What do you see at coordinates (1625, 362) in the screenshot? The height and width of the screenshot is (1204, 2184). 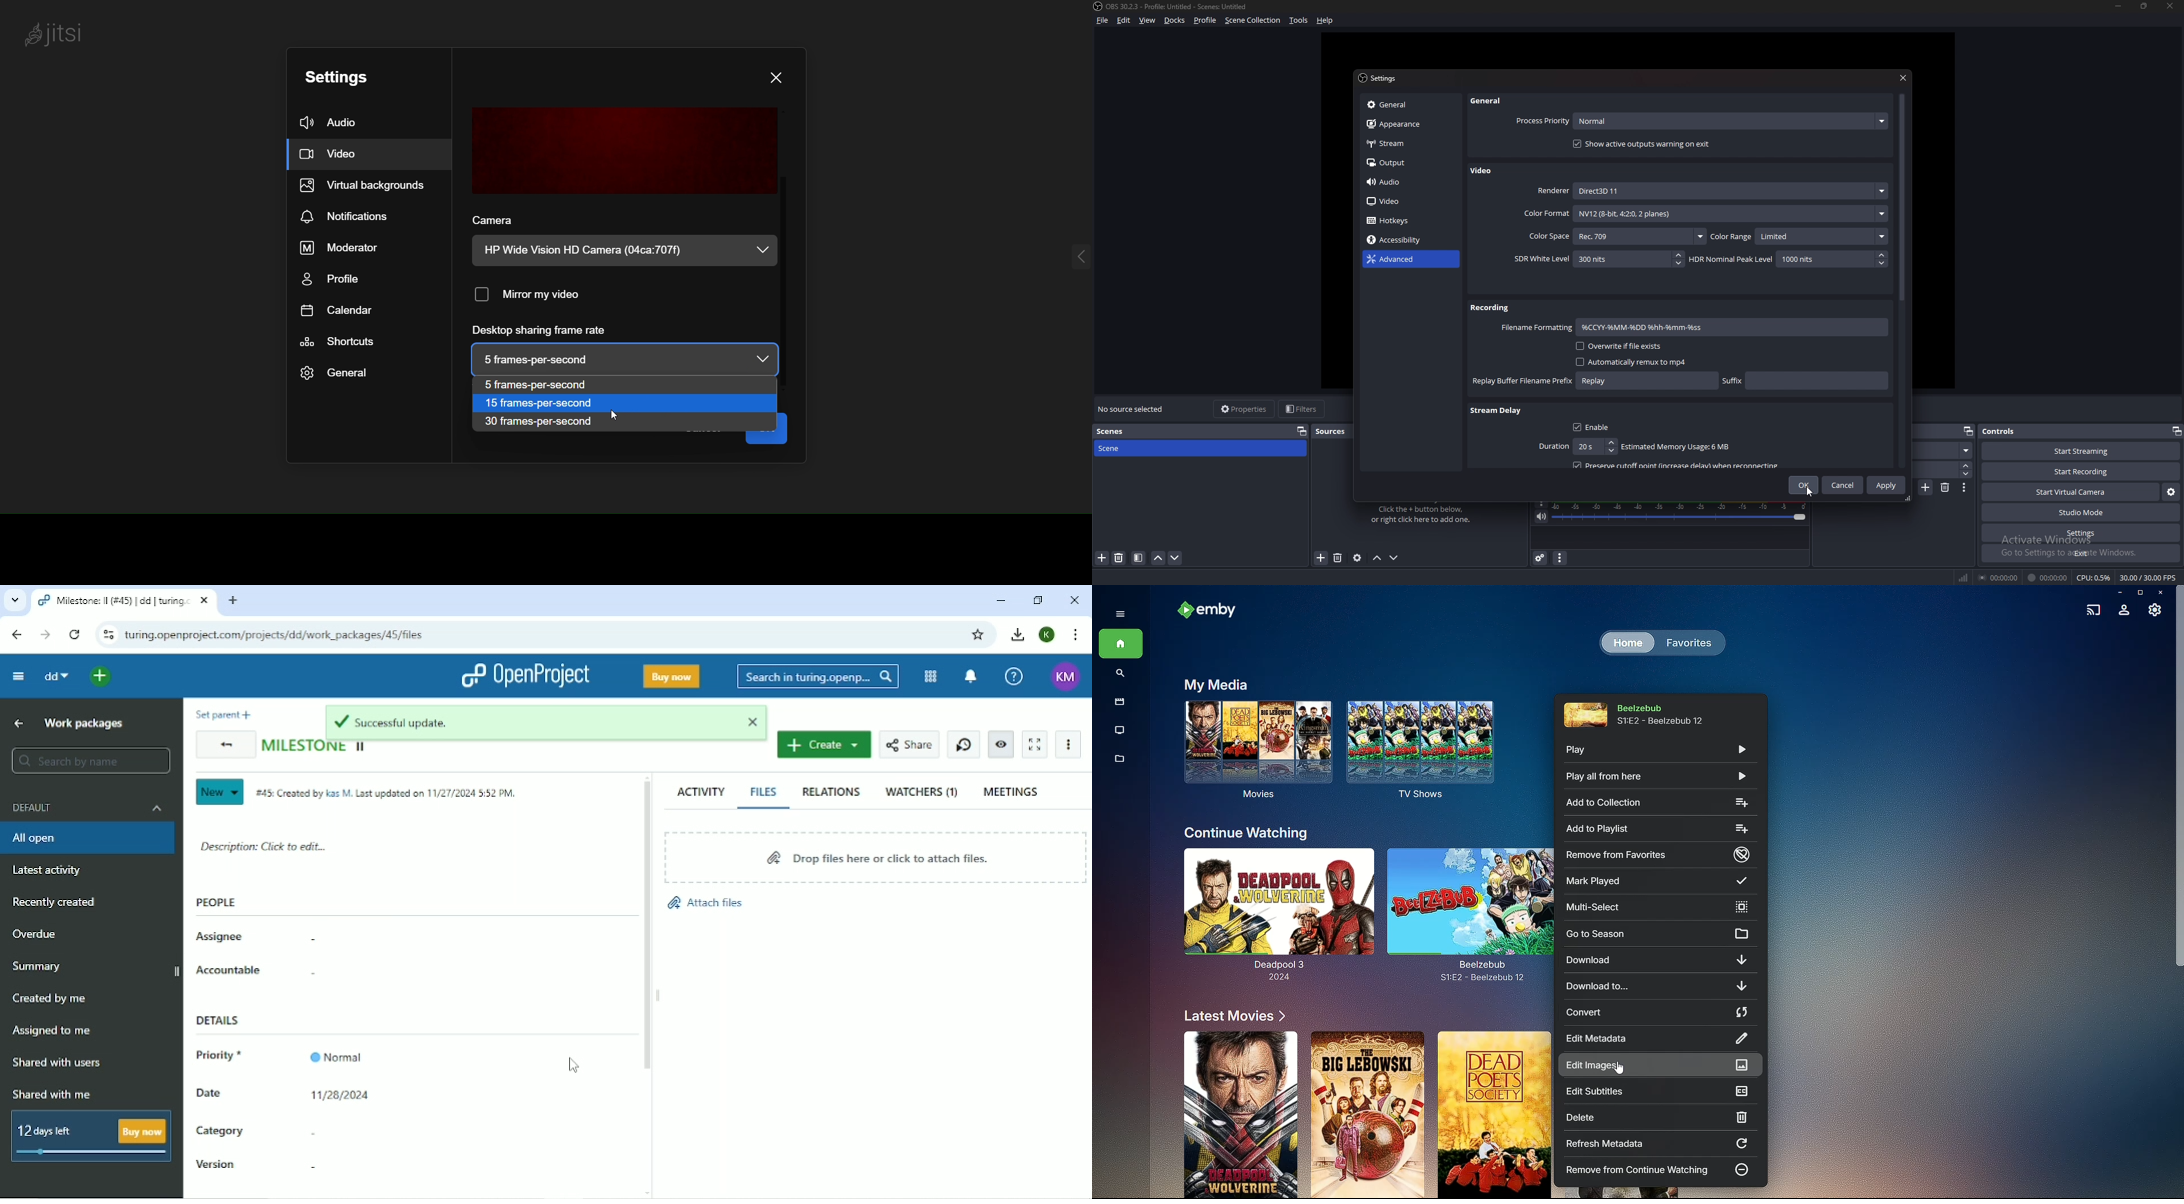 I see `Automatically remux to MP4` at bounding box center [1625, 362].